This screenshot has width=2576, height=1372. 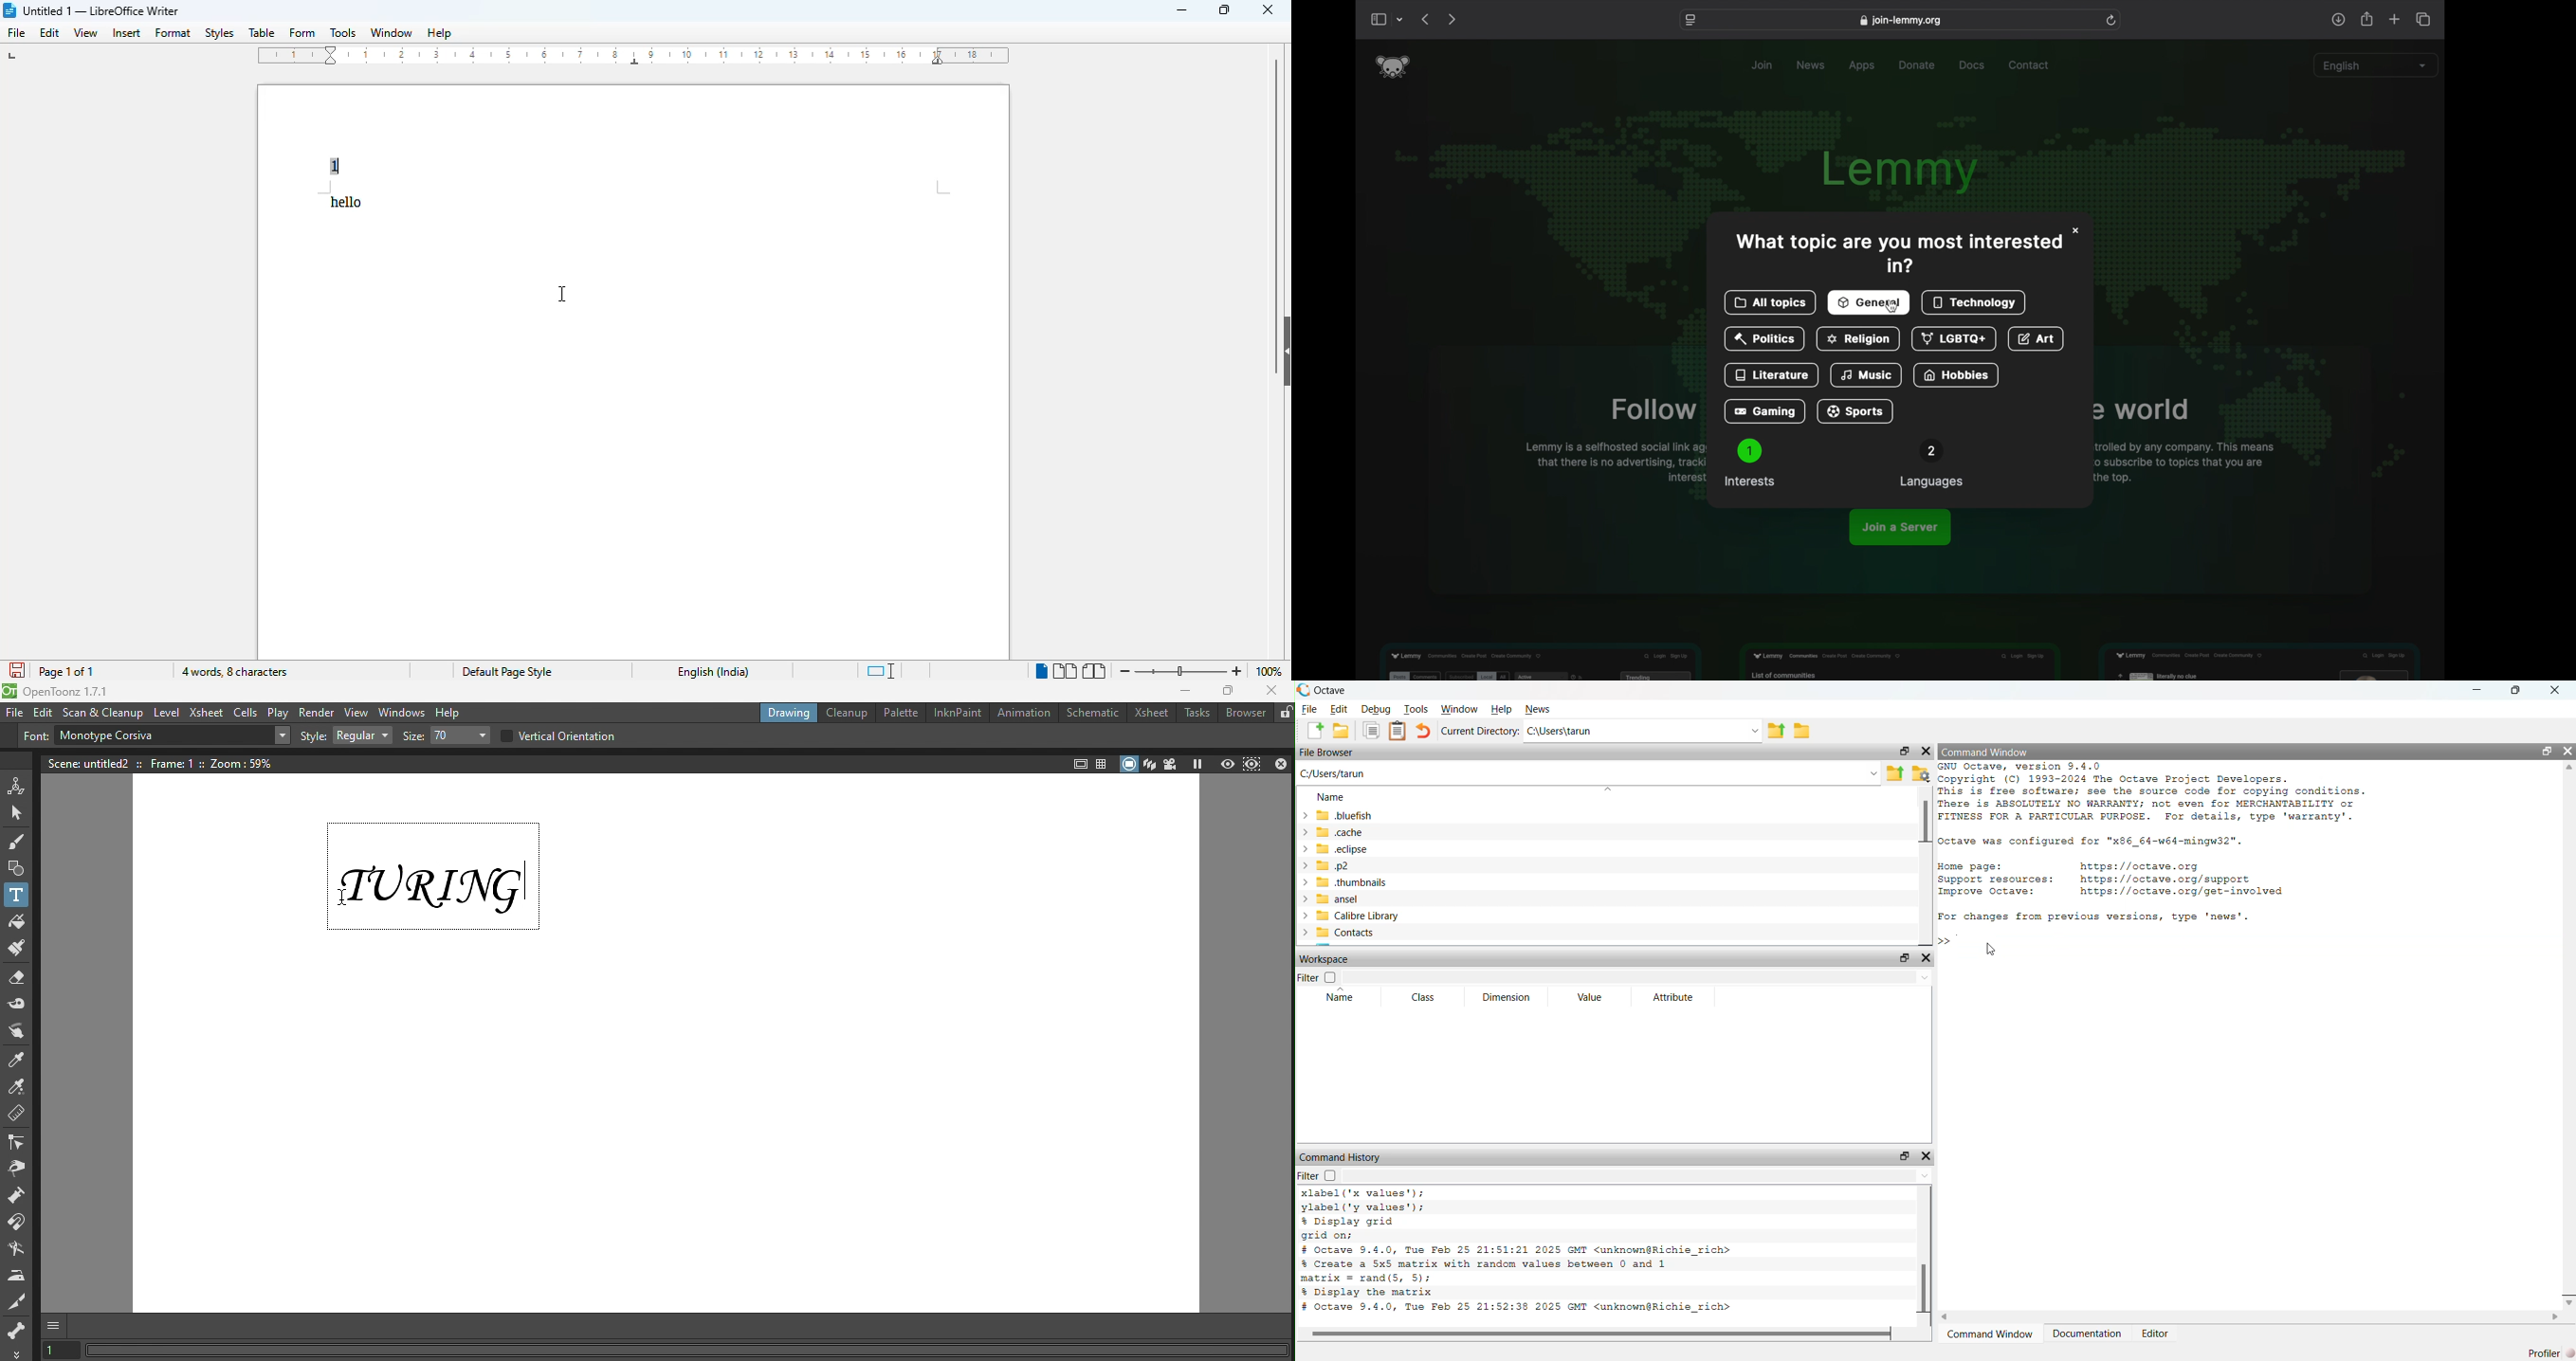 What do you see at coordinates (2086, 1336) in the screenshot?
I see `Documentation` at bounding box center [2086, 1336].